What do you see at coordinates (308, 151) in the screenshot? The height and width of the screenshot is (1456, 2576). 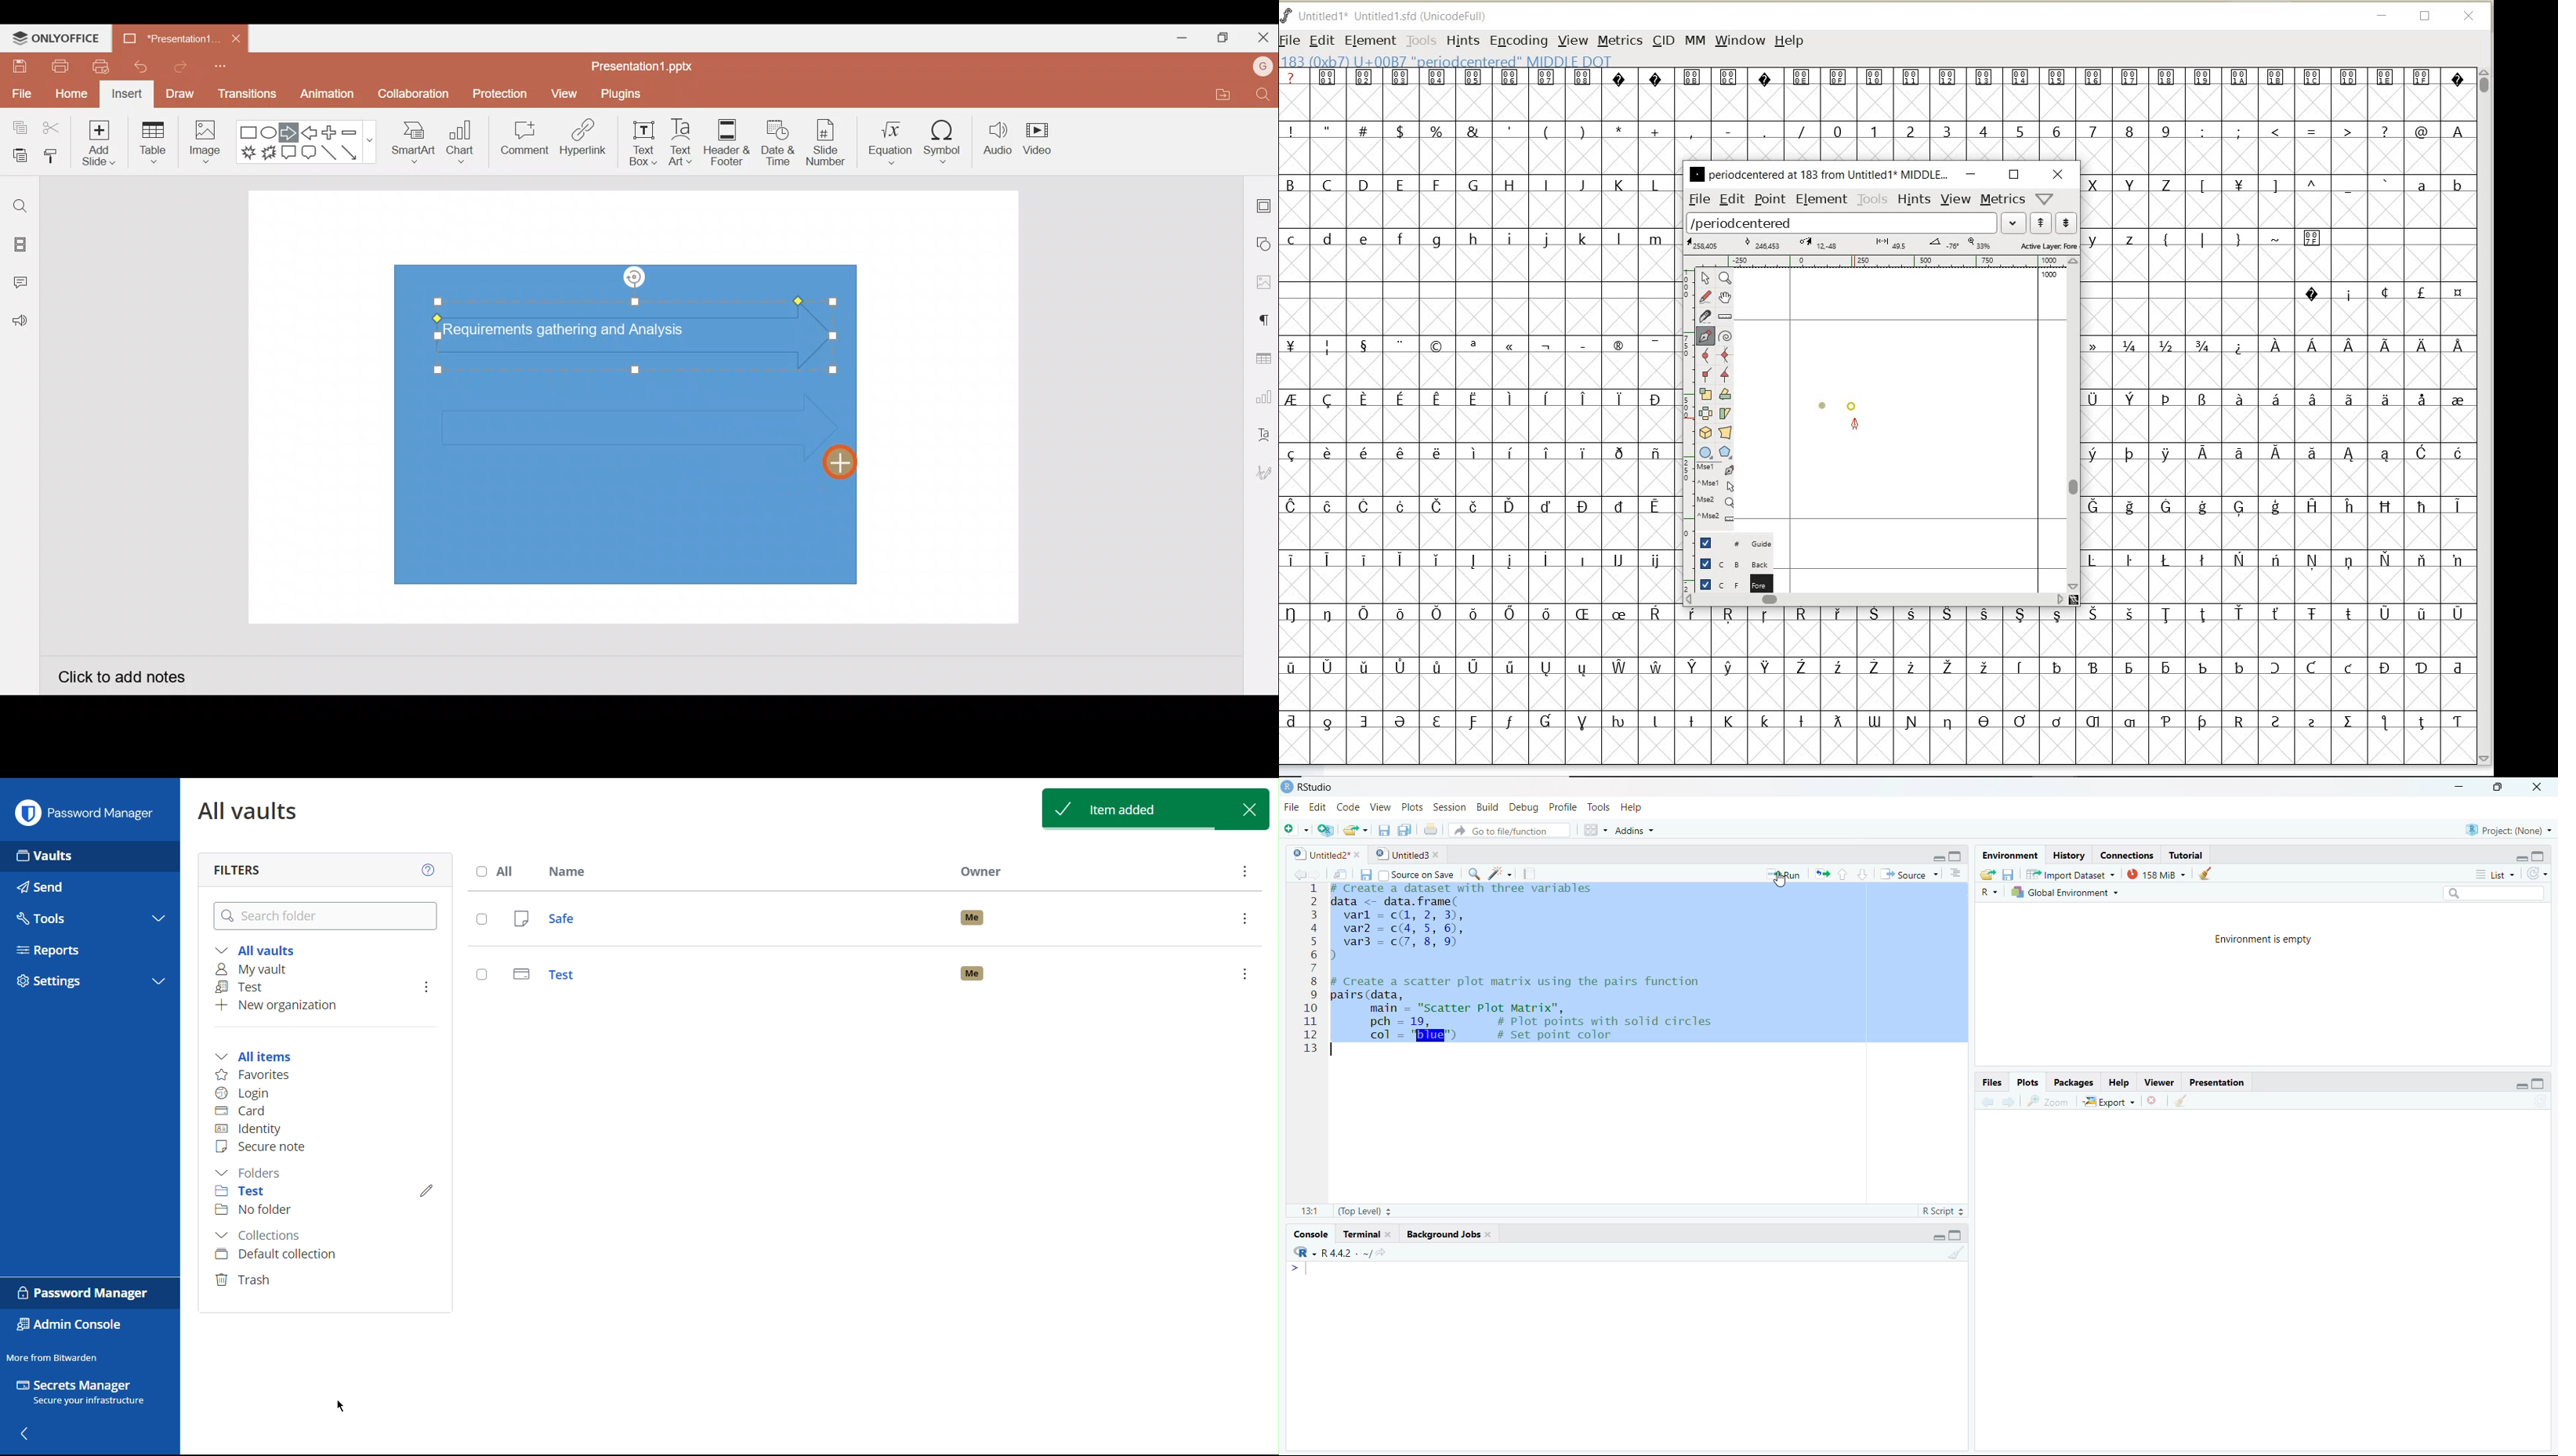 I see `Rounded Rectangular callout` at bounding box center [308, 151].